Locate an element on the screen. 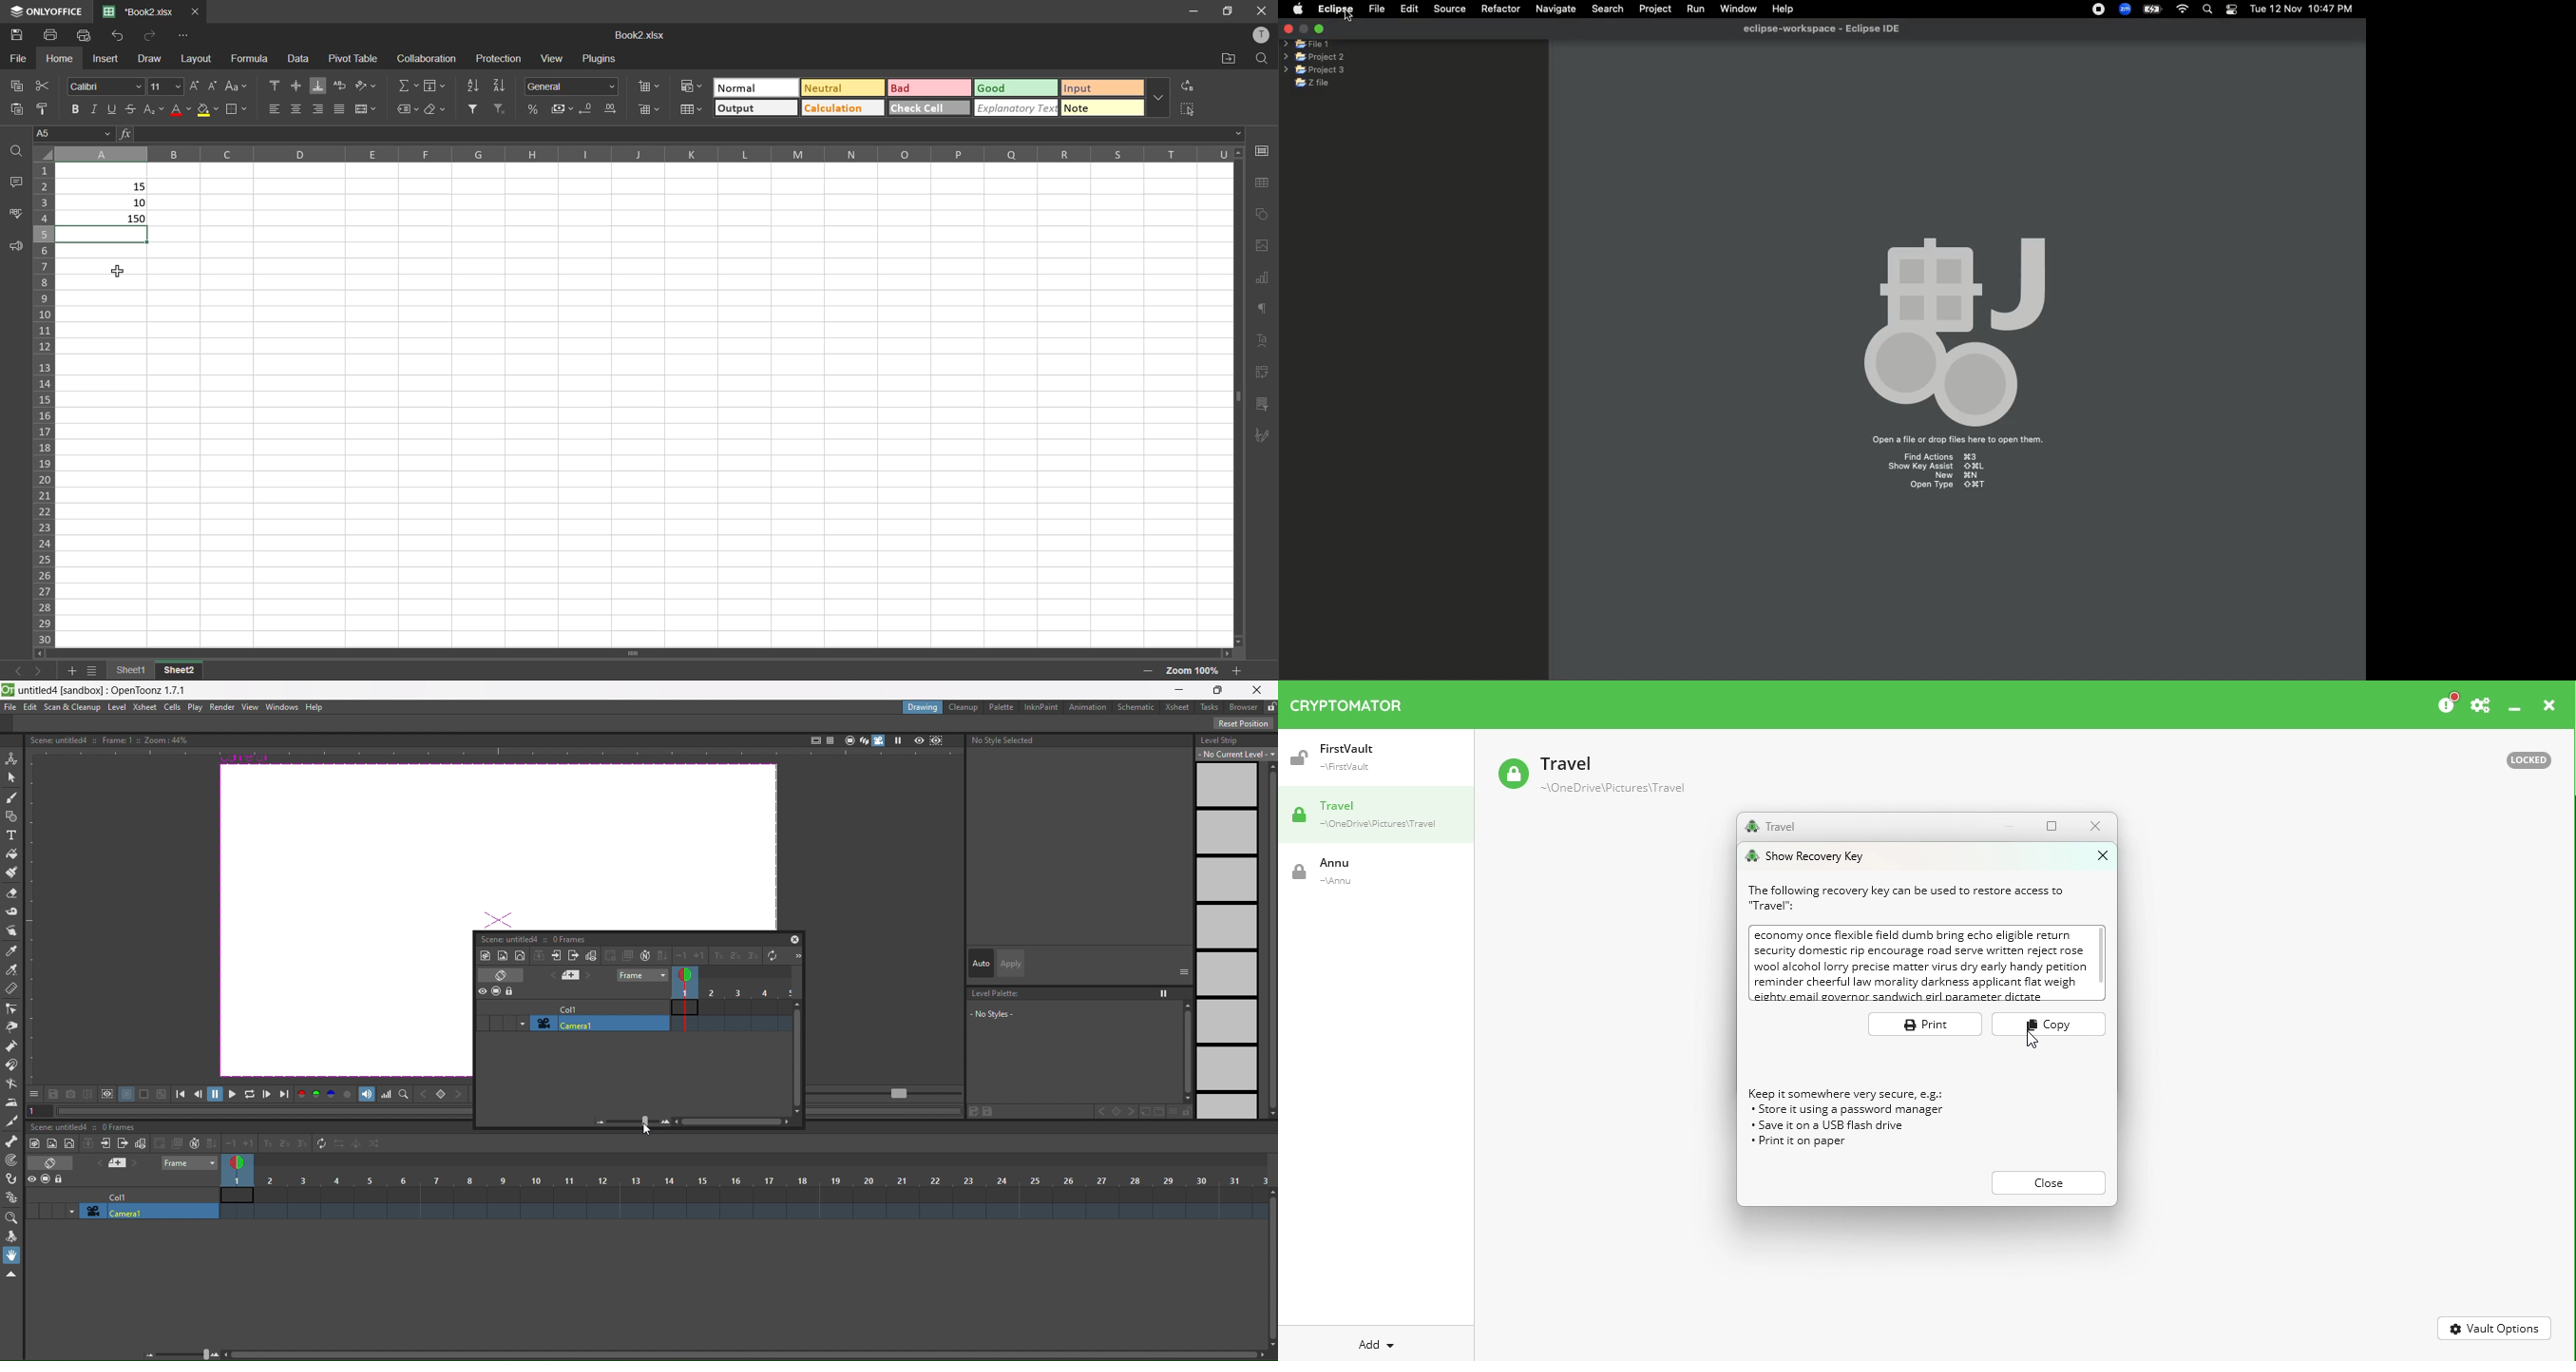 This screenshot has height=1372, width=2576. collapse is located at coordinates (89, 1143).